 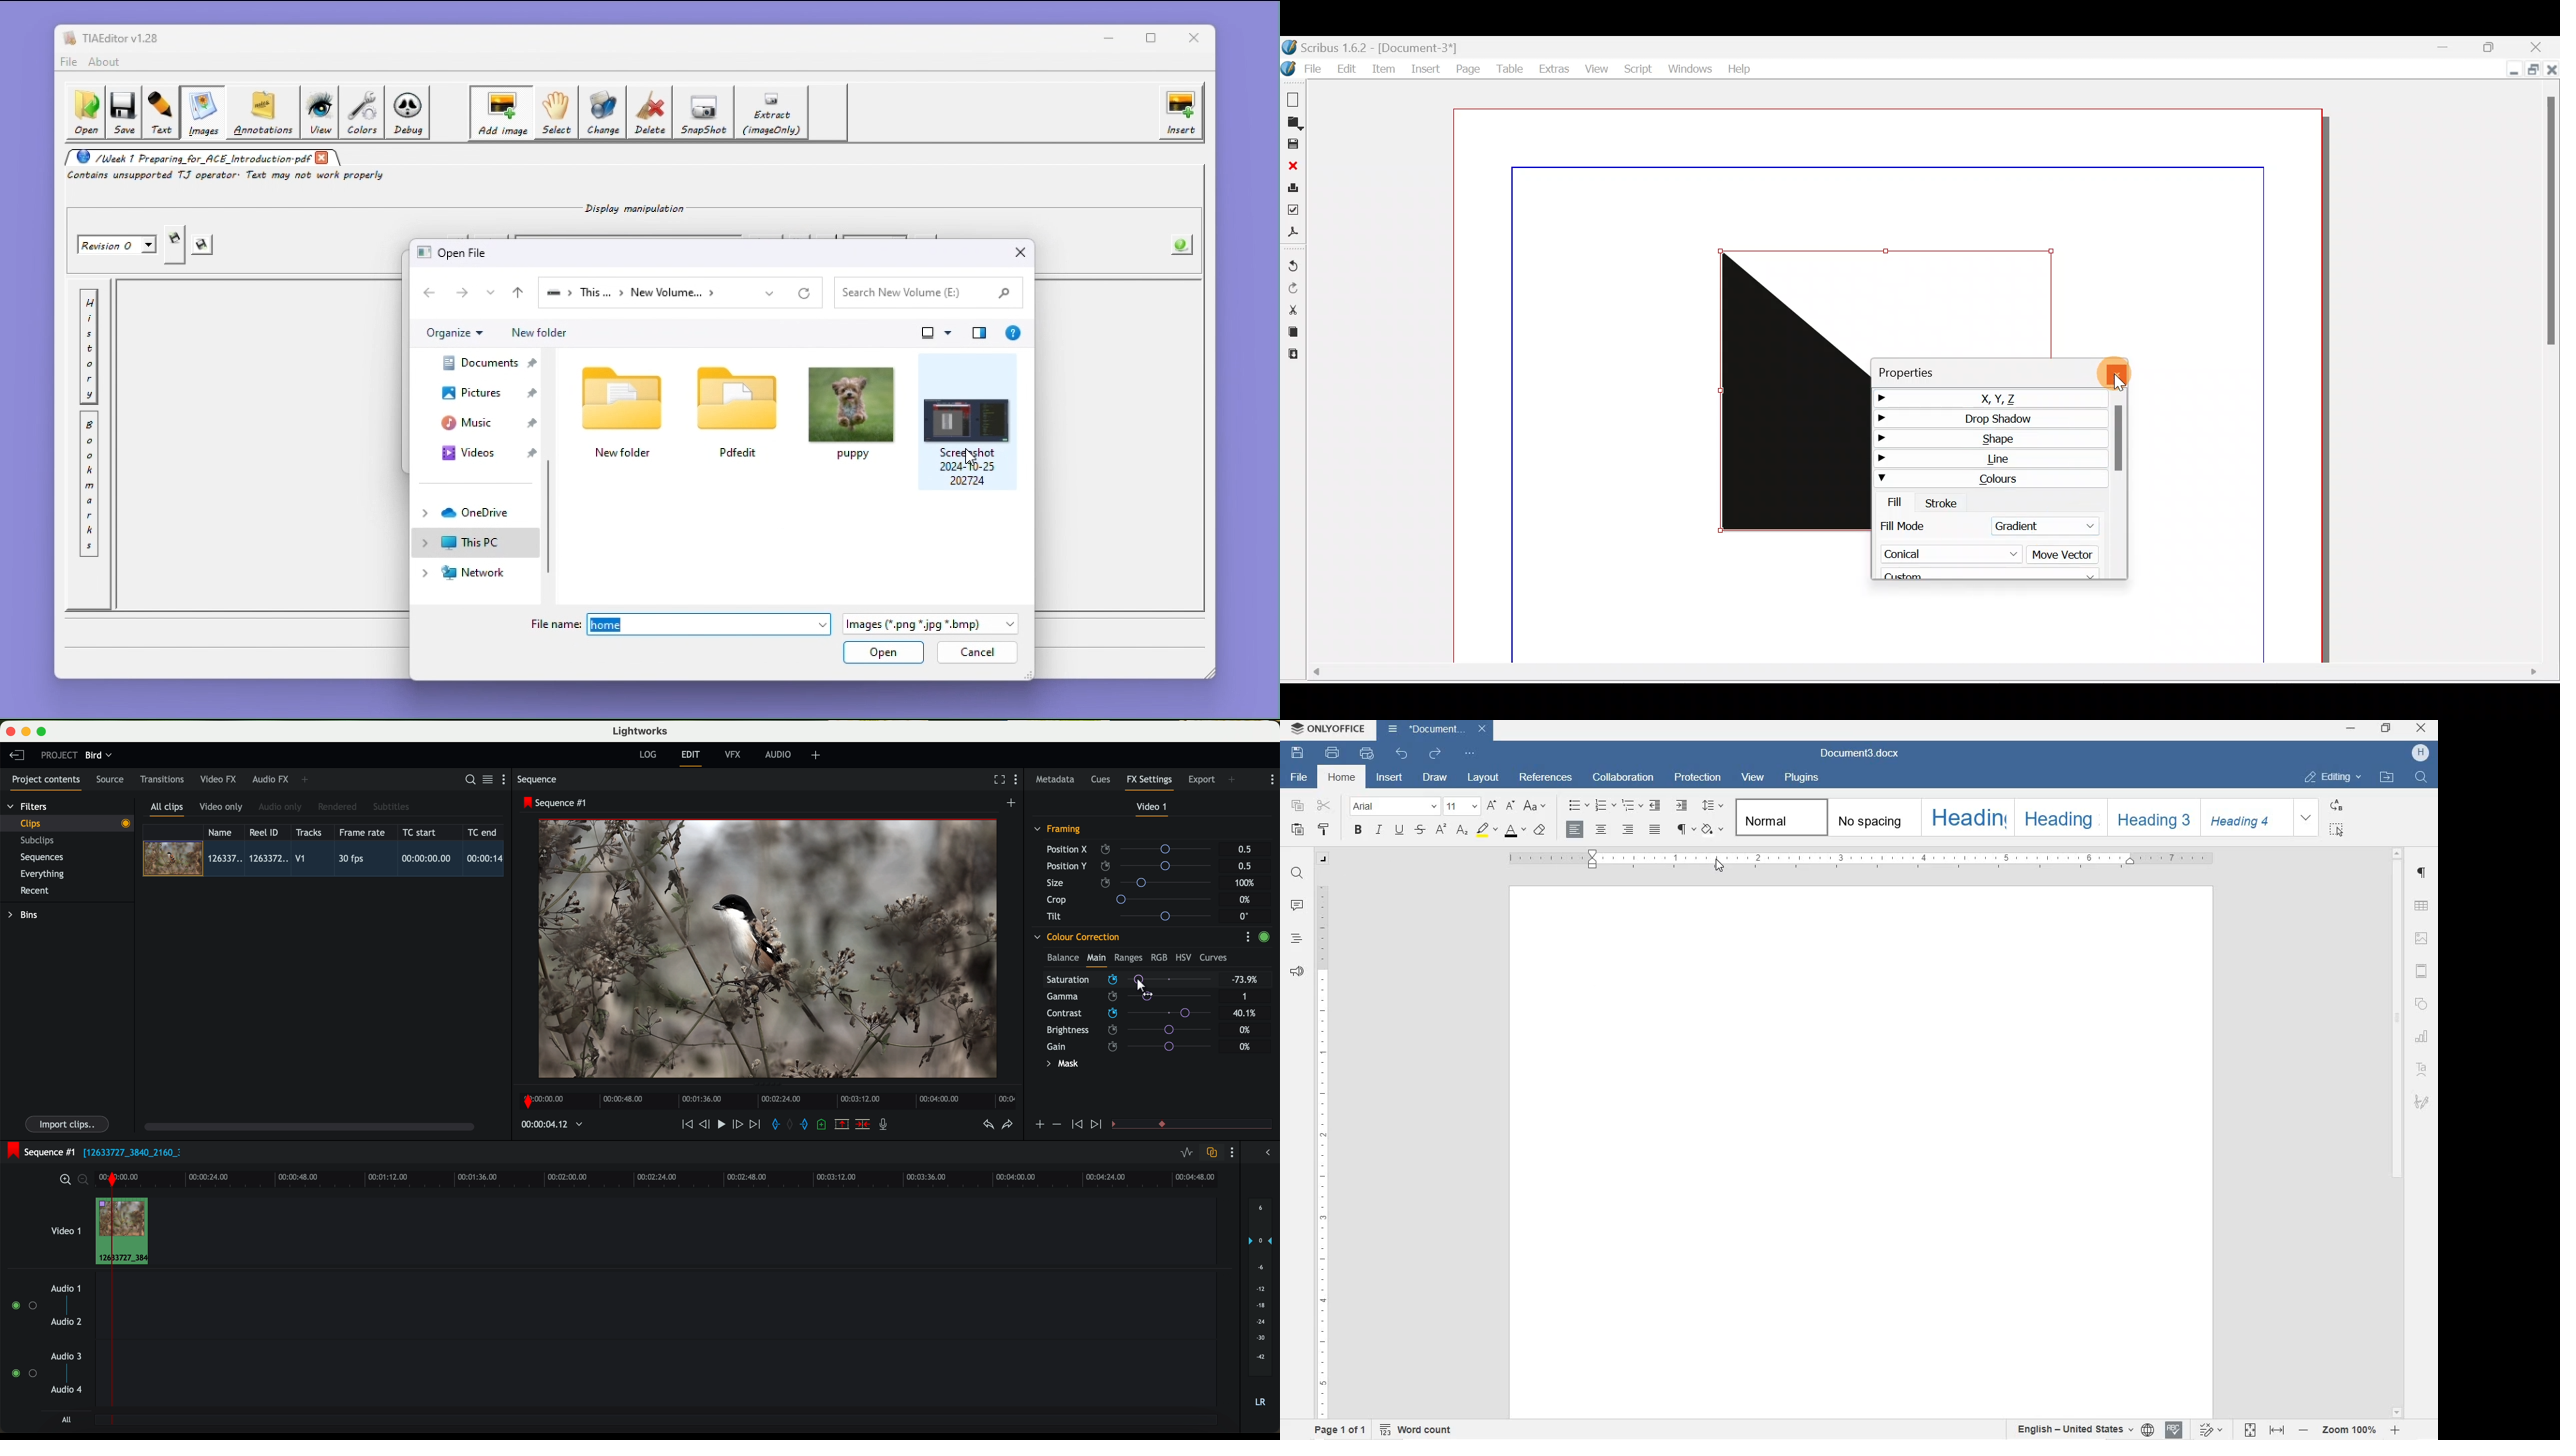 What do you see at coordinates (967, 421) in the screenshot?
I see `Screenshot 2024-10-25 202724` at bounding box center [967, 421].